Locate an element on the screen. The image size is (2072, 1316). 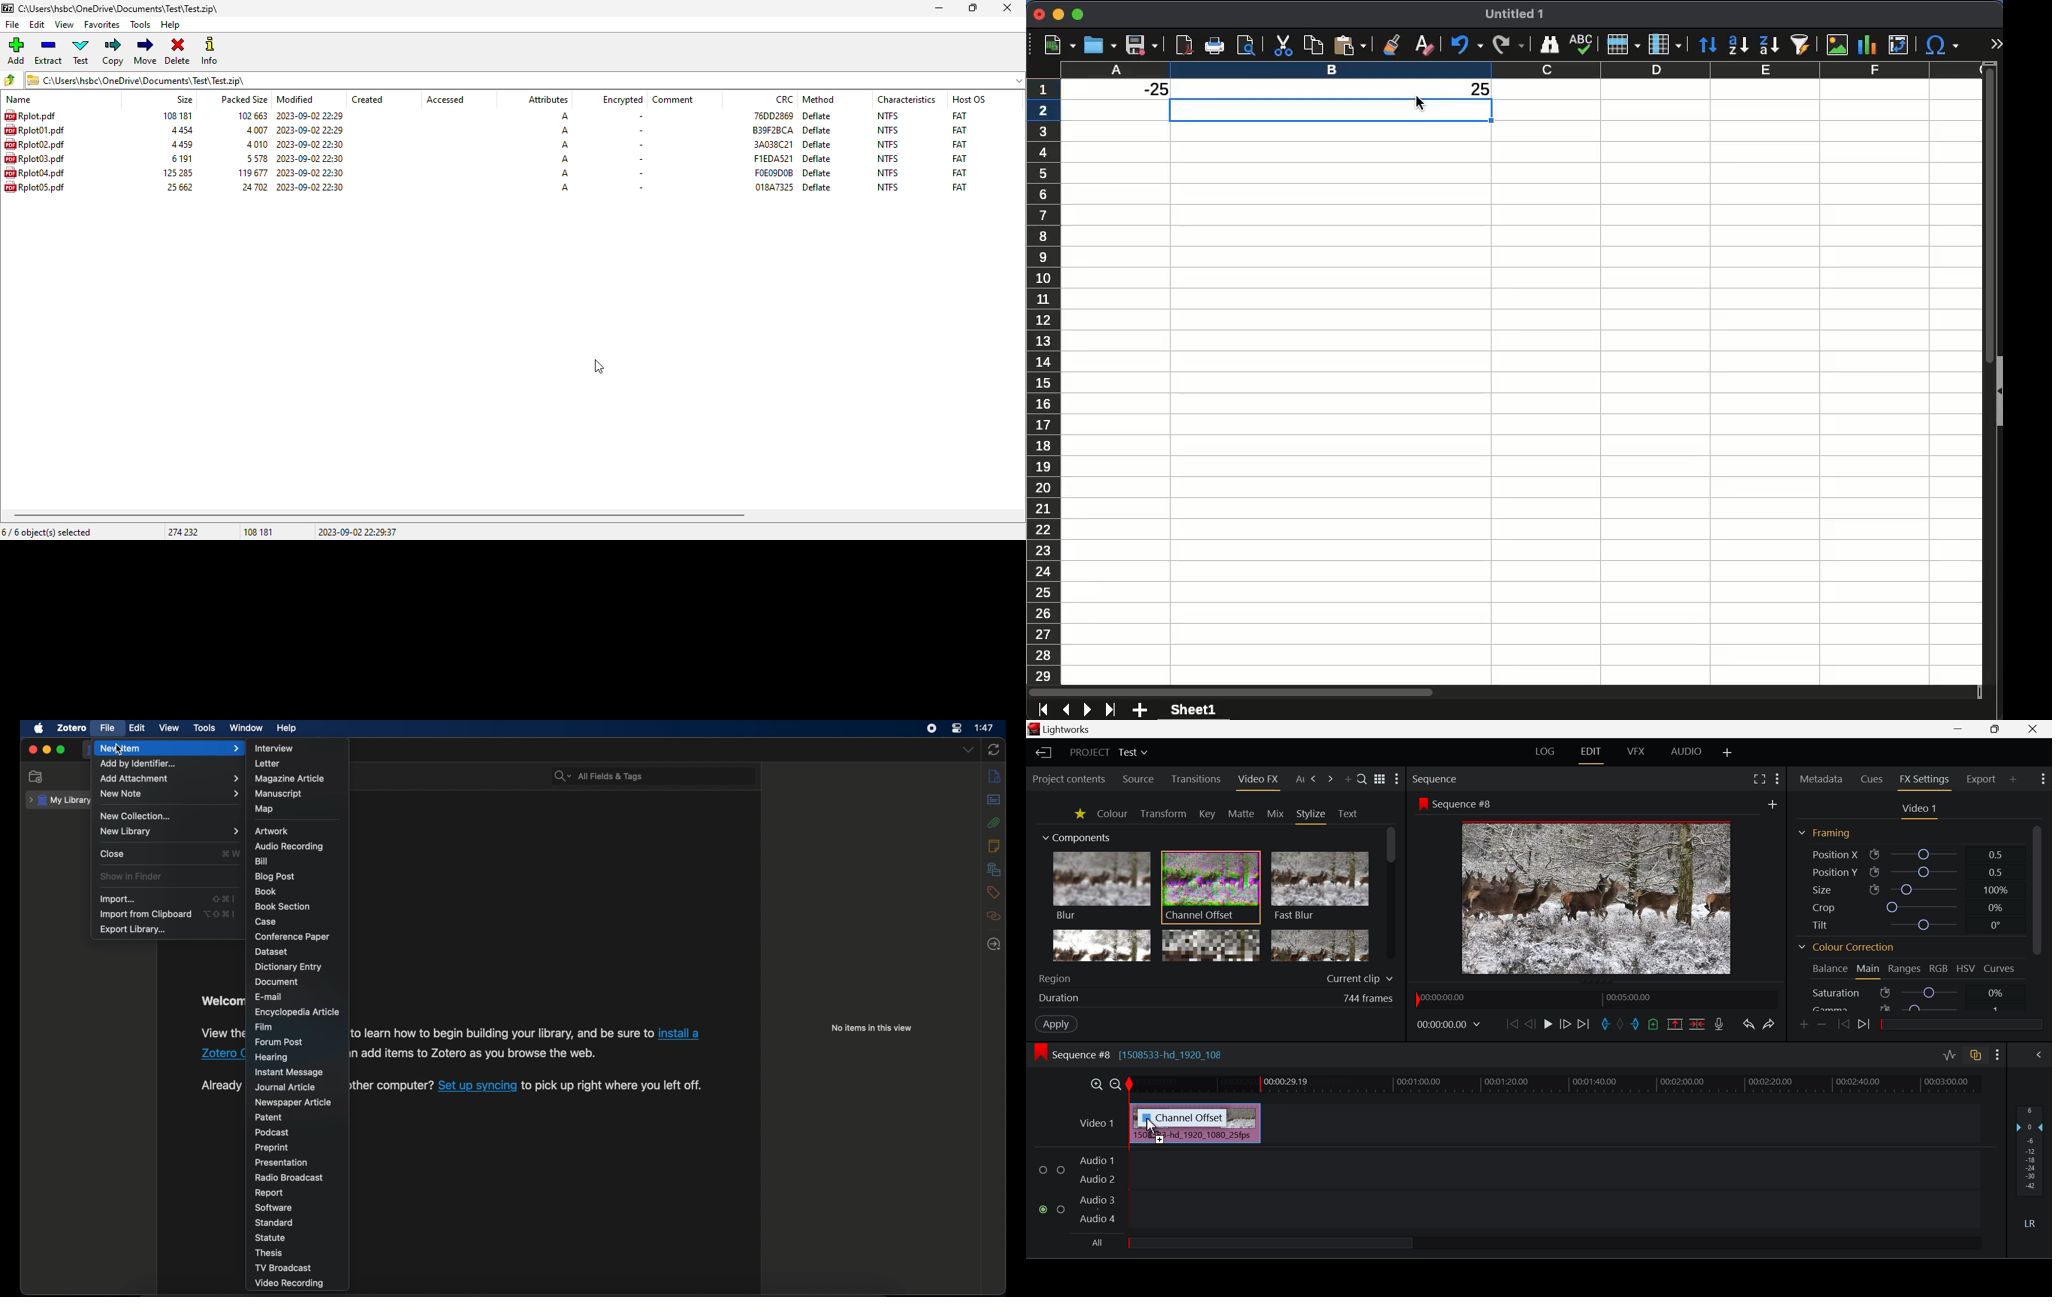
case is located at coordinates (266, 921).